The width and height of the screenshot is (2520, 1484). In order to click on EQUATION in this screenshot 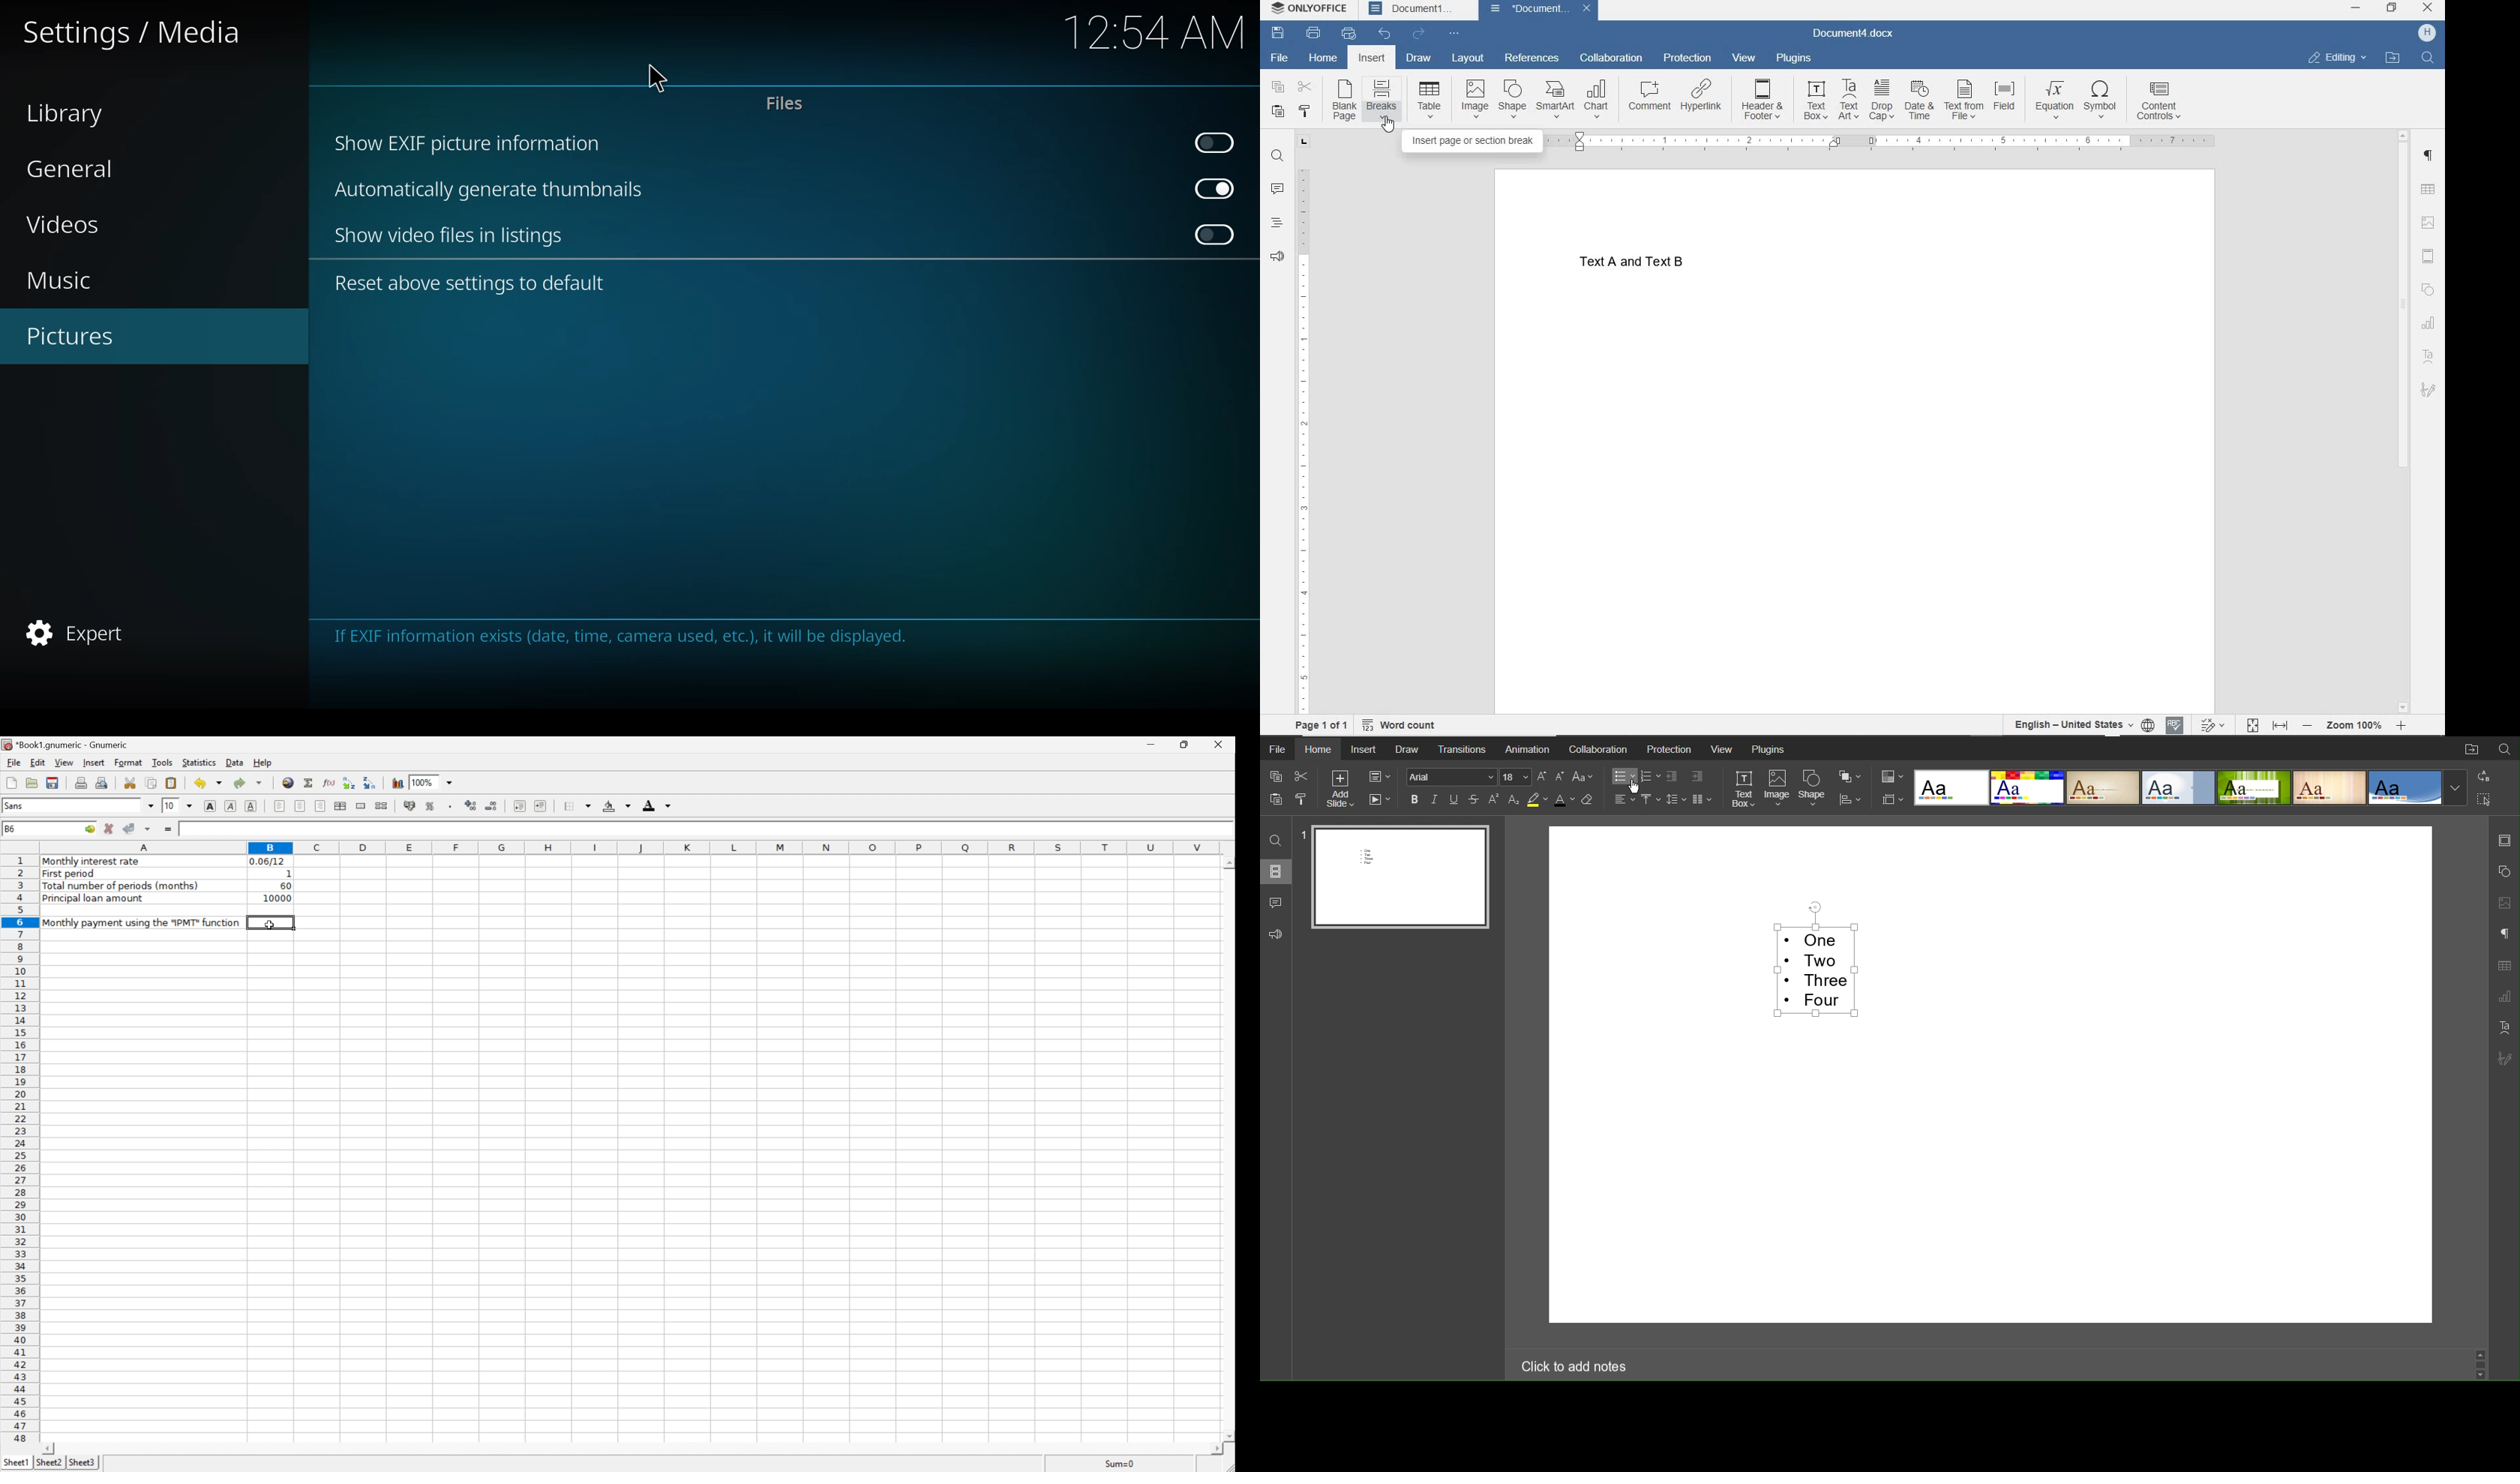, I will do `click(2053, 99)`.